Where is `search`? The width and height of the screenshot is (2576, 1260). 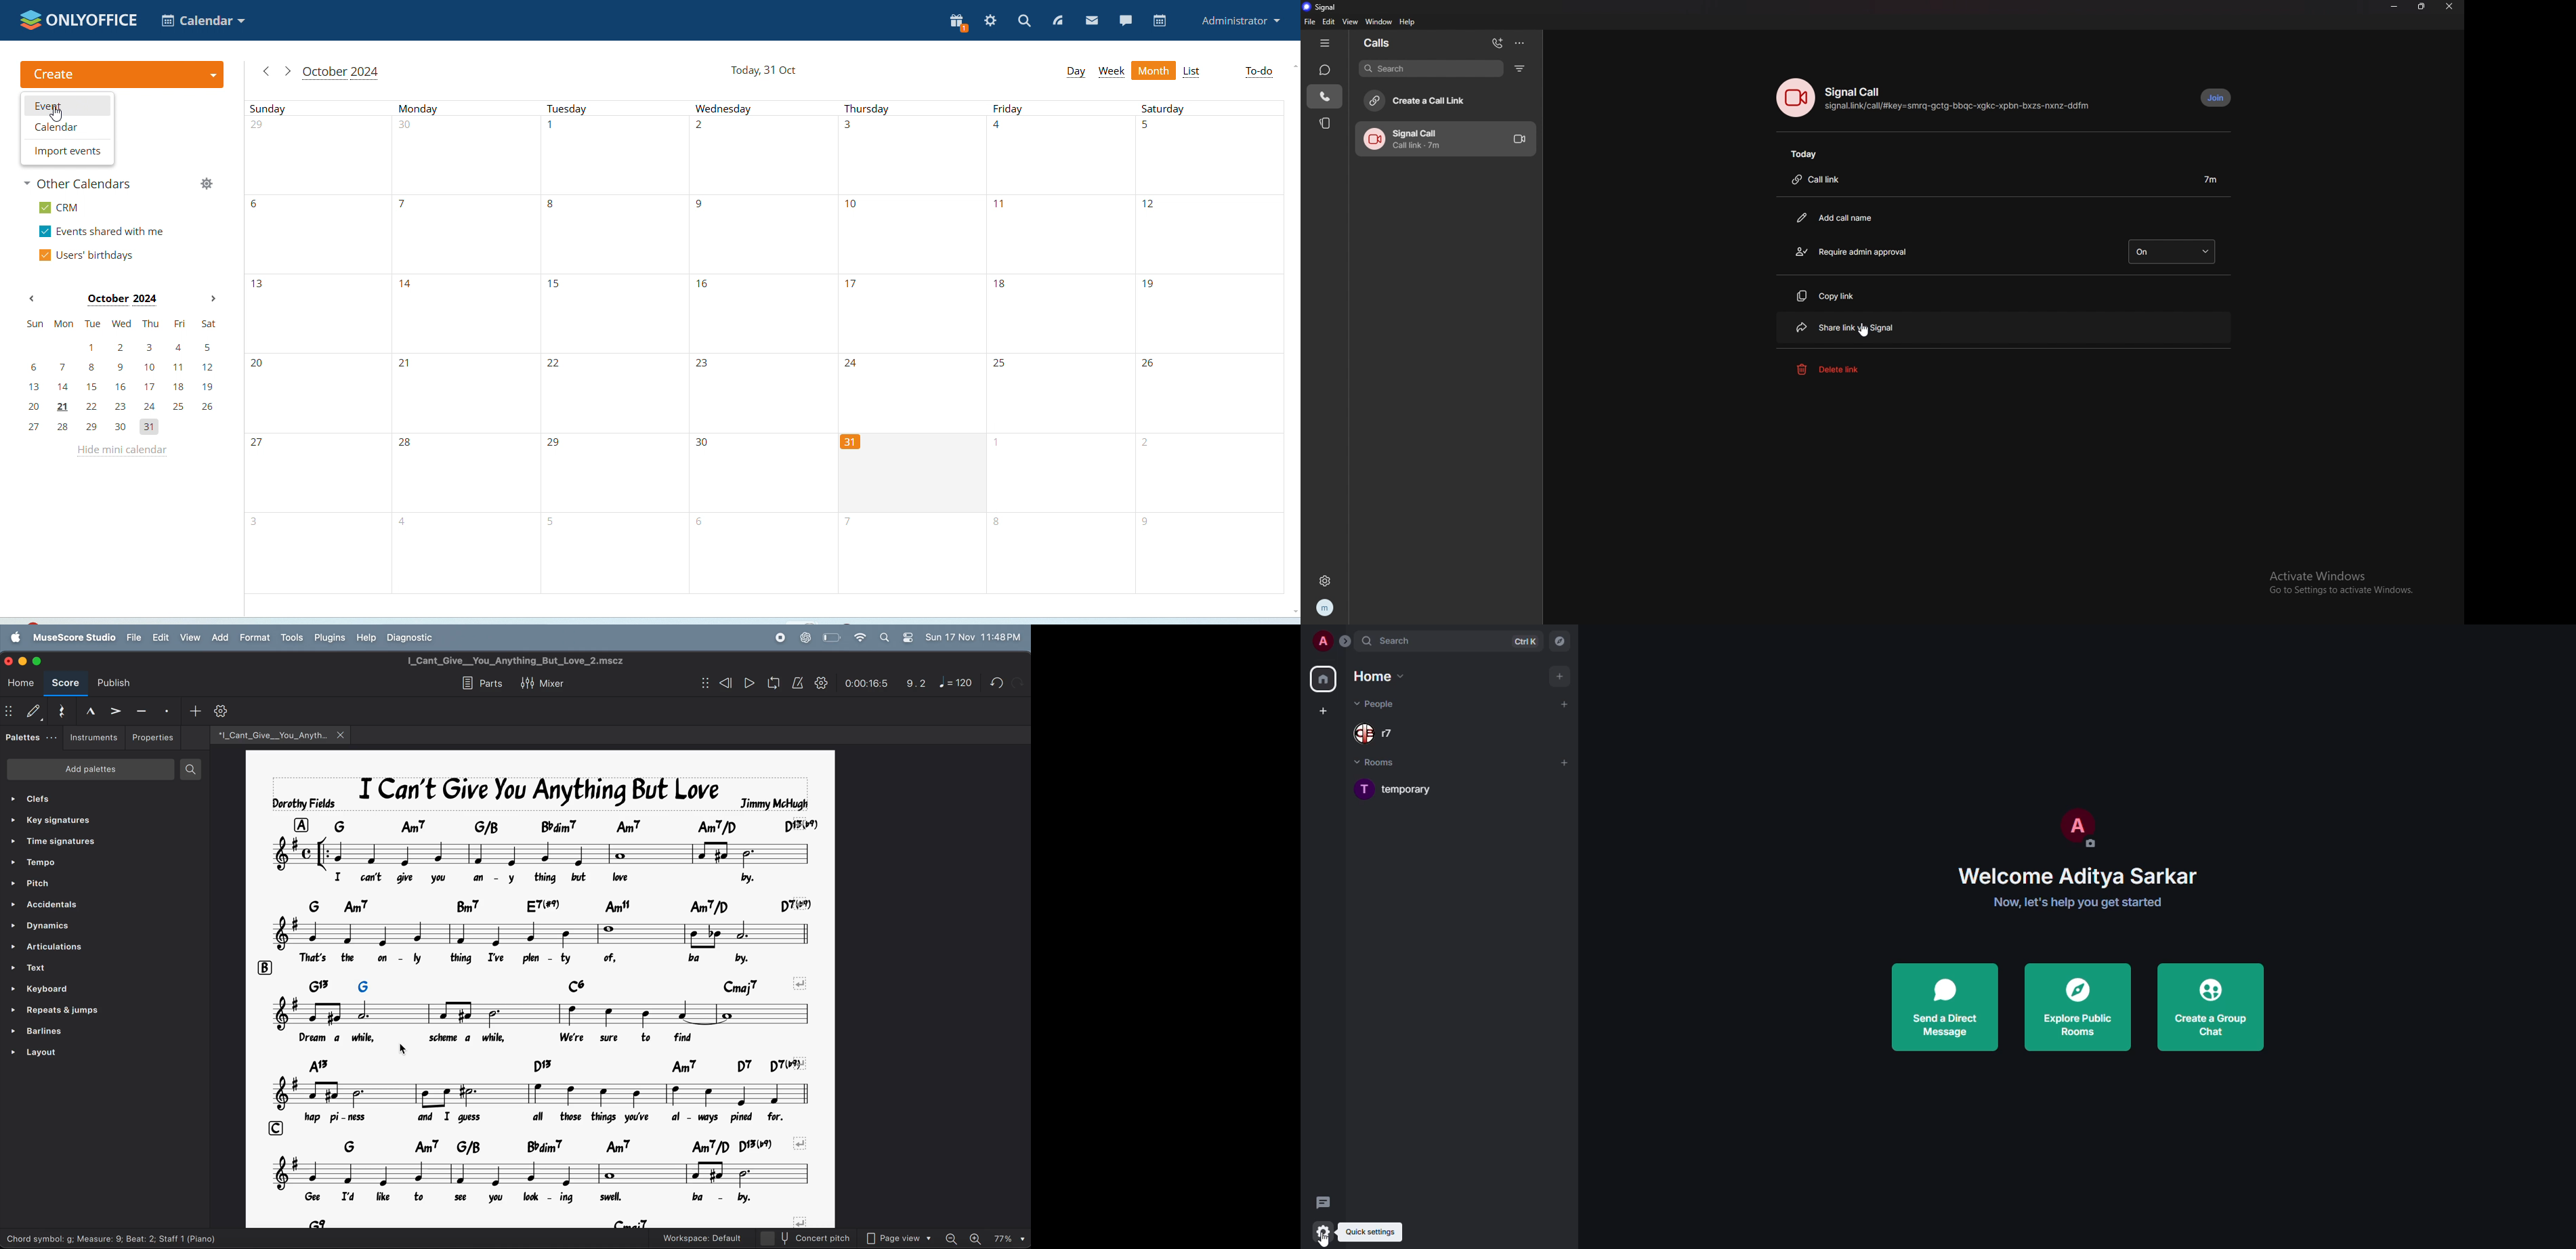
search is located at coordinates (195, 769).